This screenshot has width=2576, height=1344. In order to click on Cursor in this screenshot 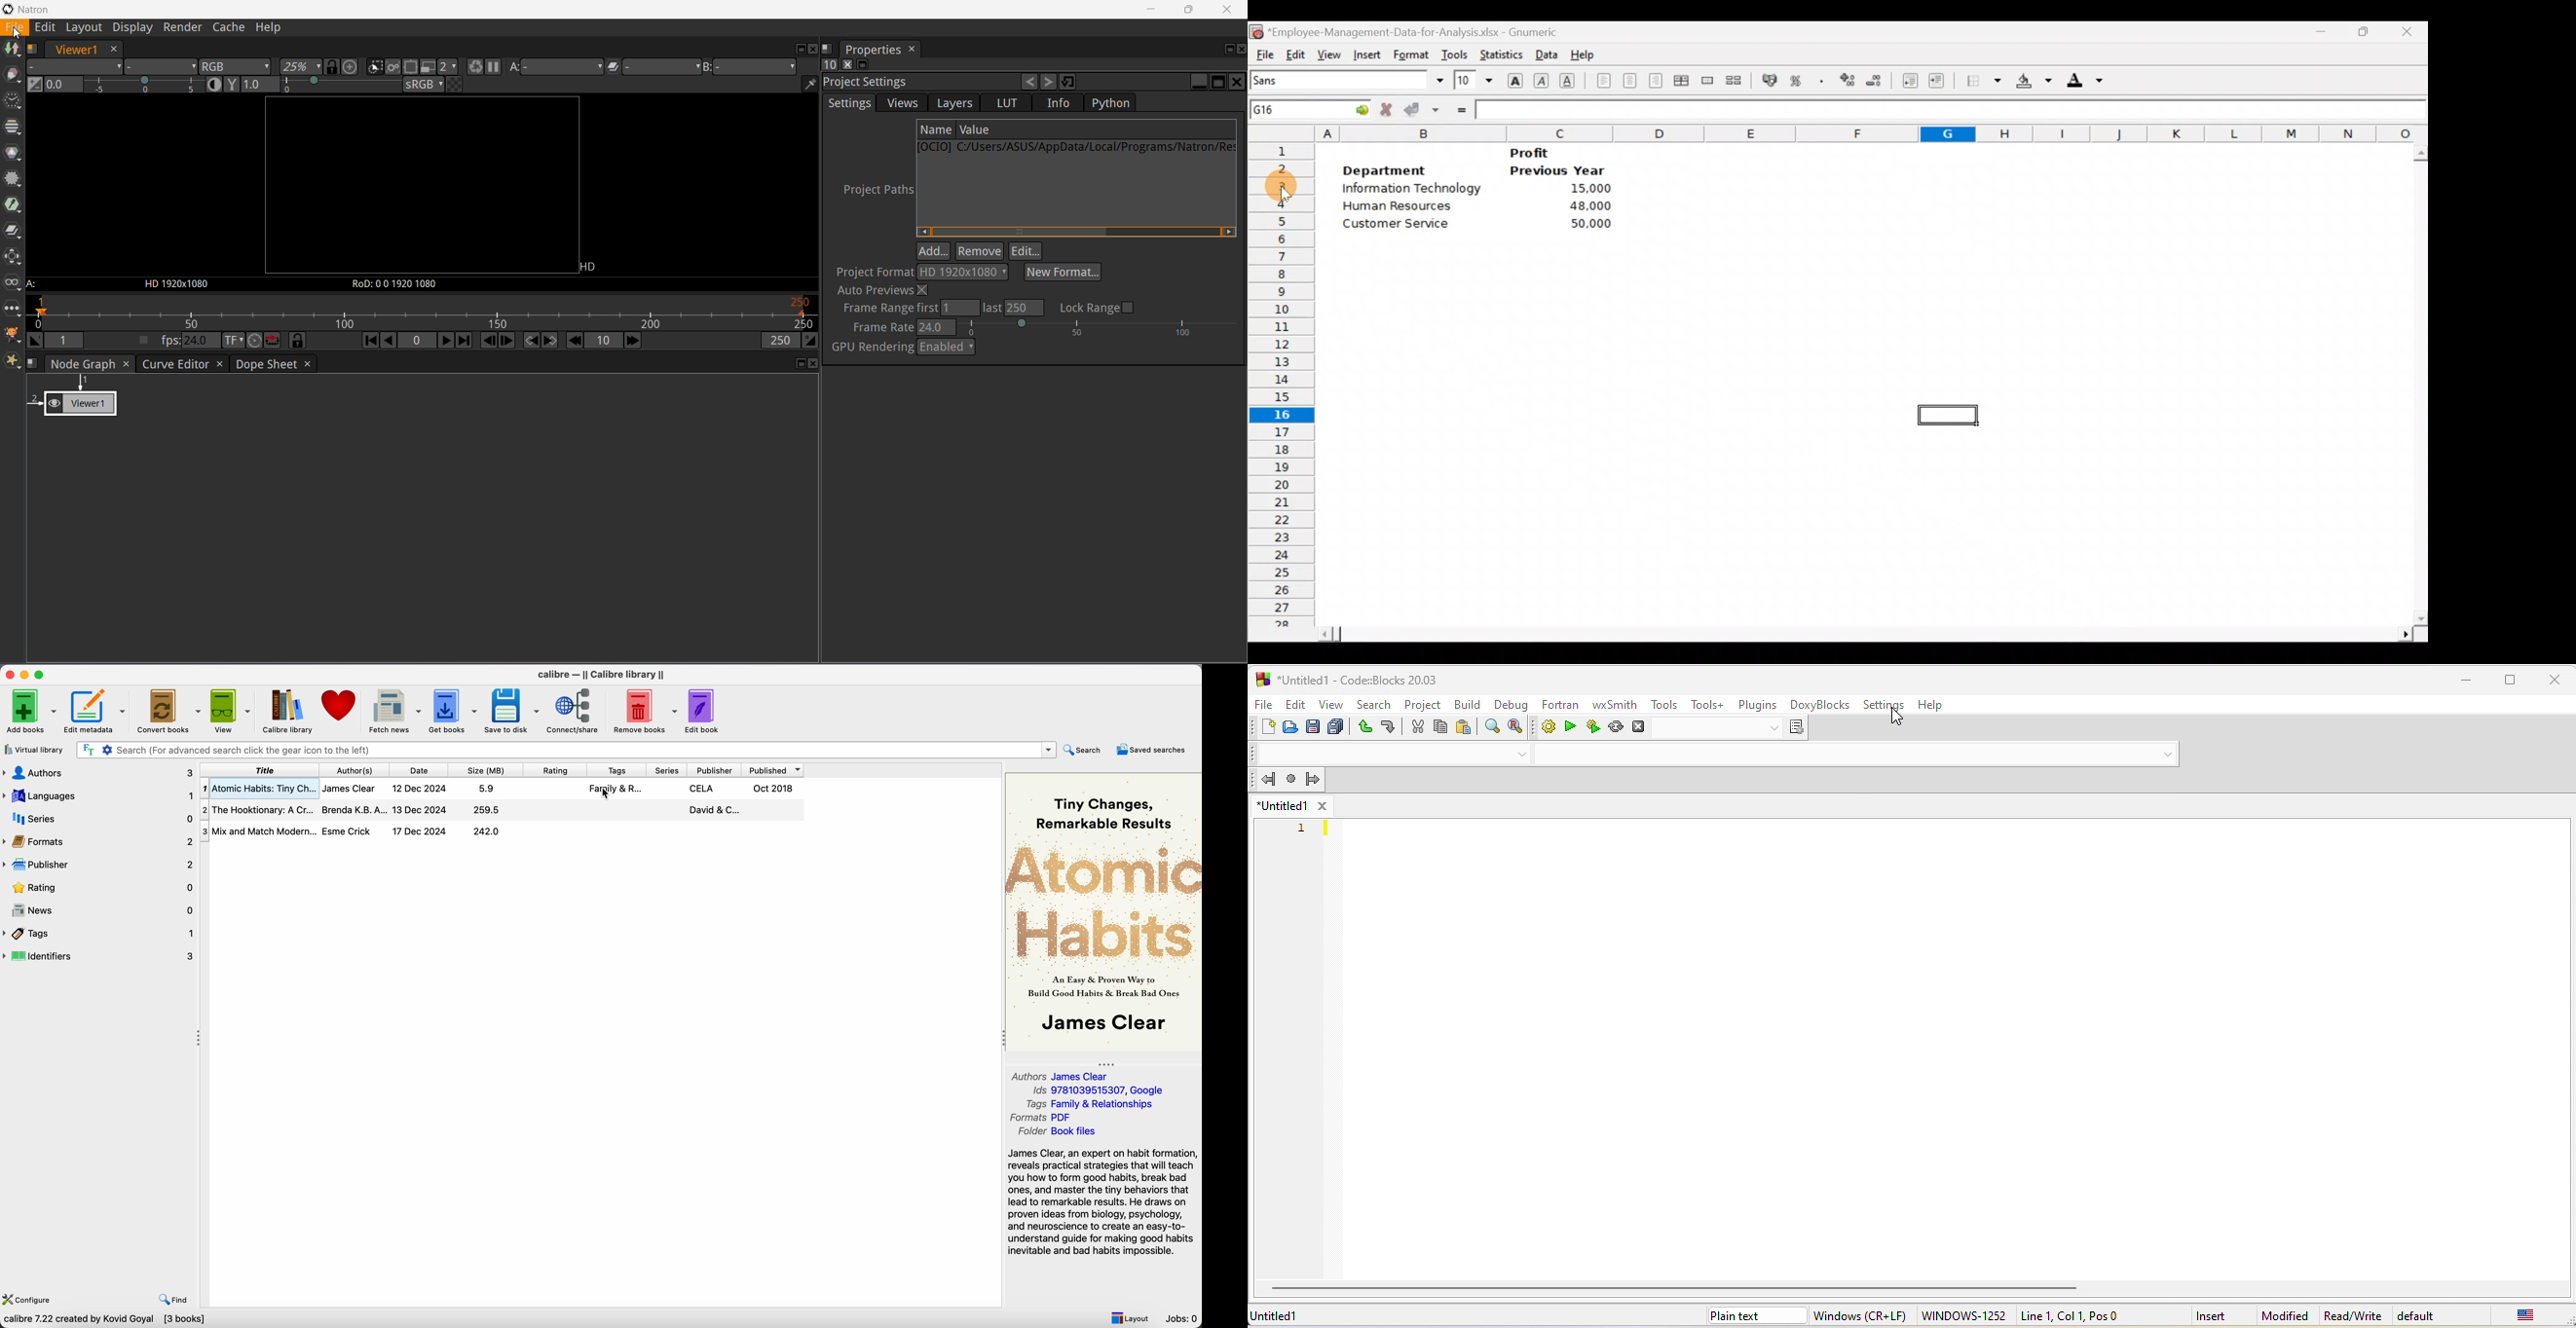, I will do `click(1280, 192)`.